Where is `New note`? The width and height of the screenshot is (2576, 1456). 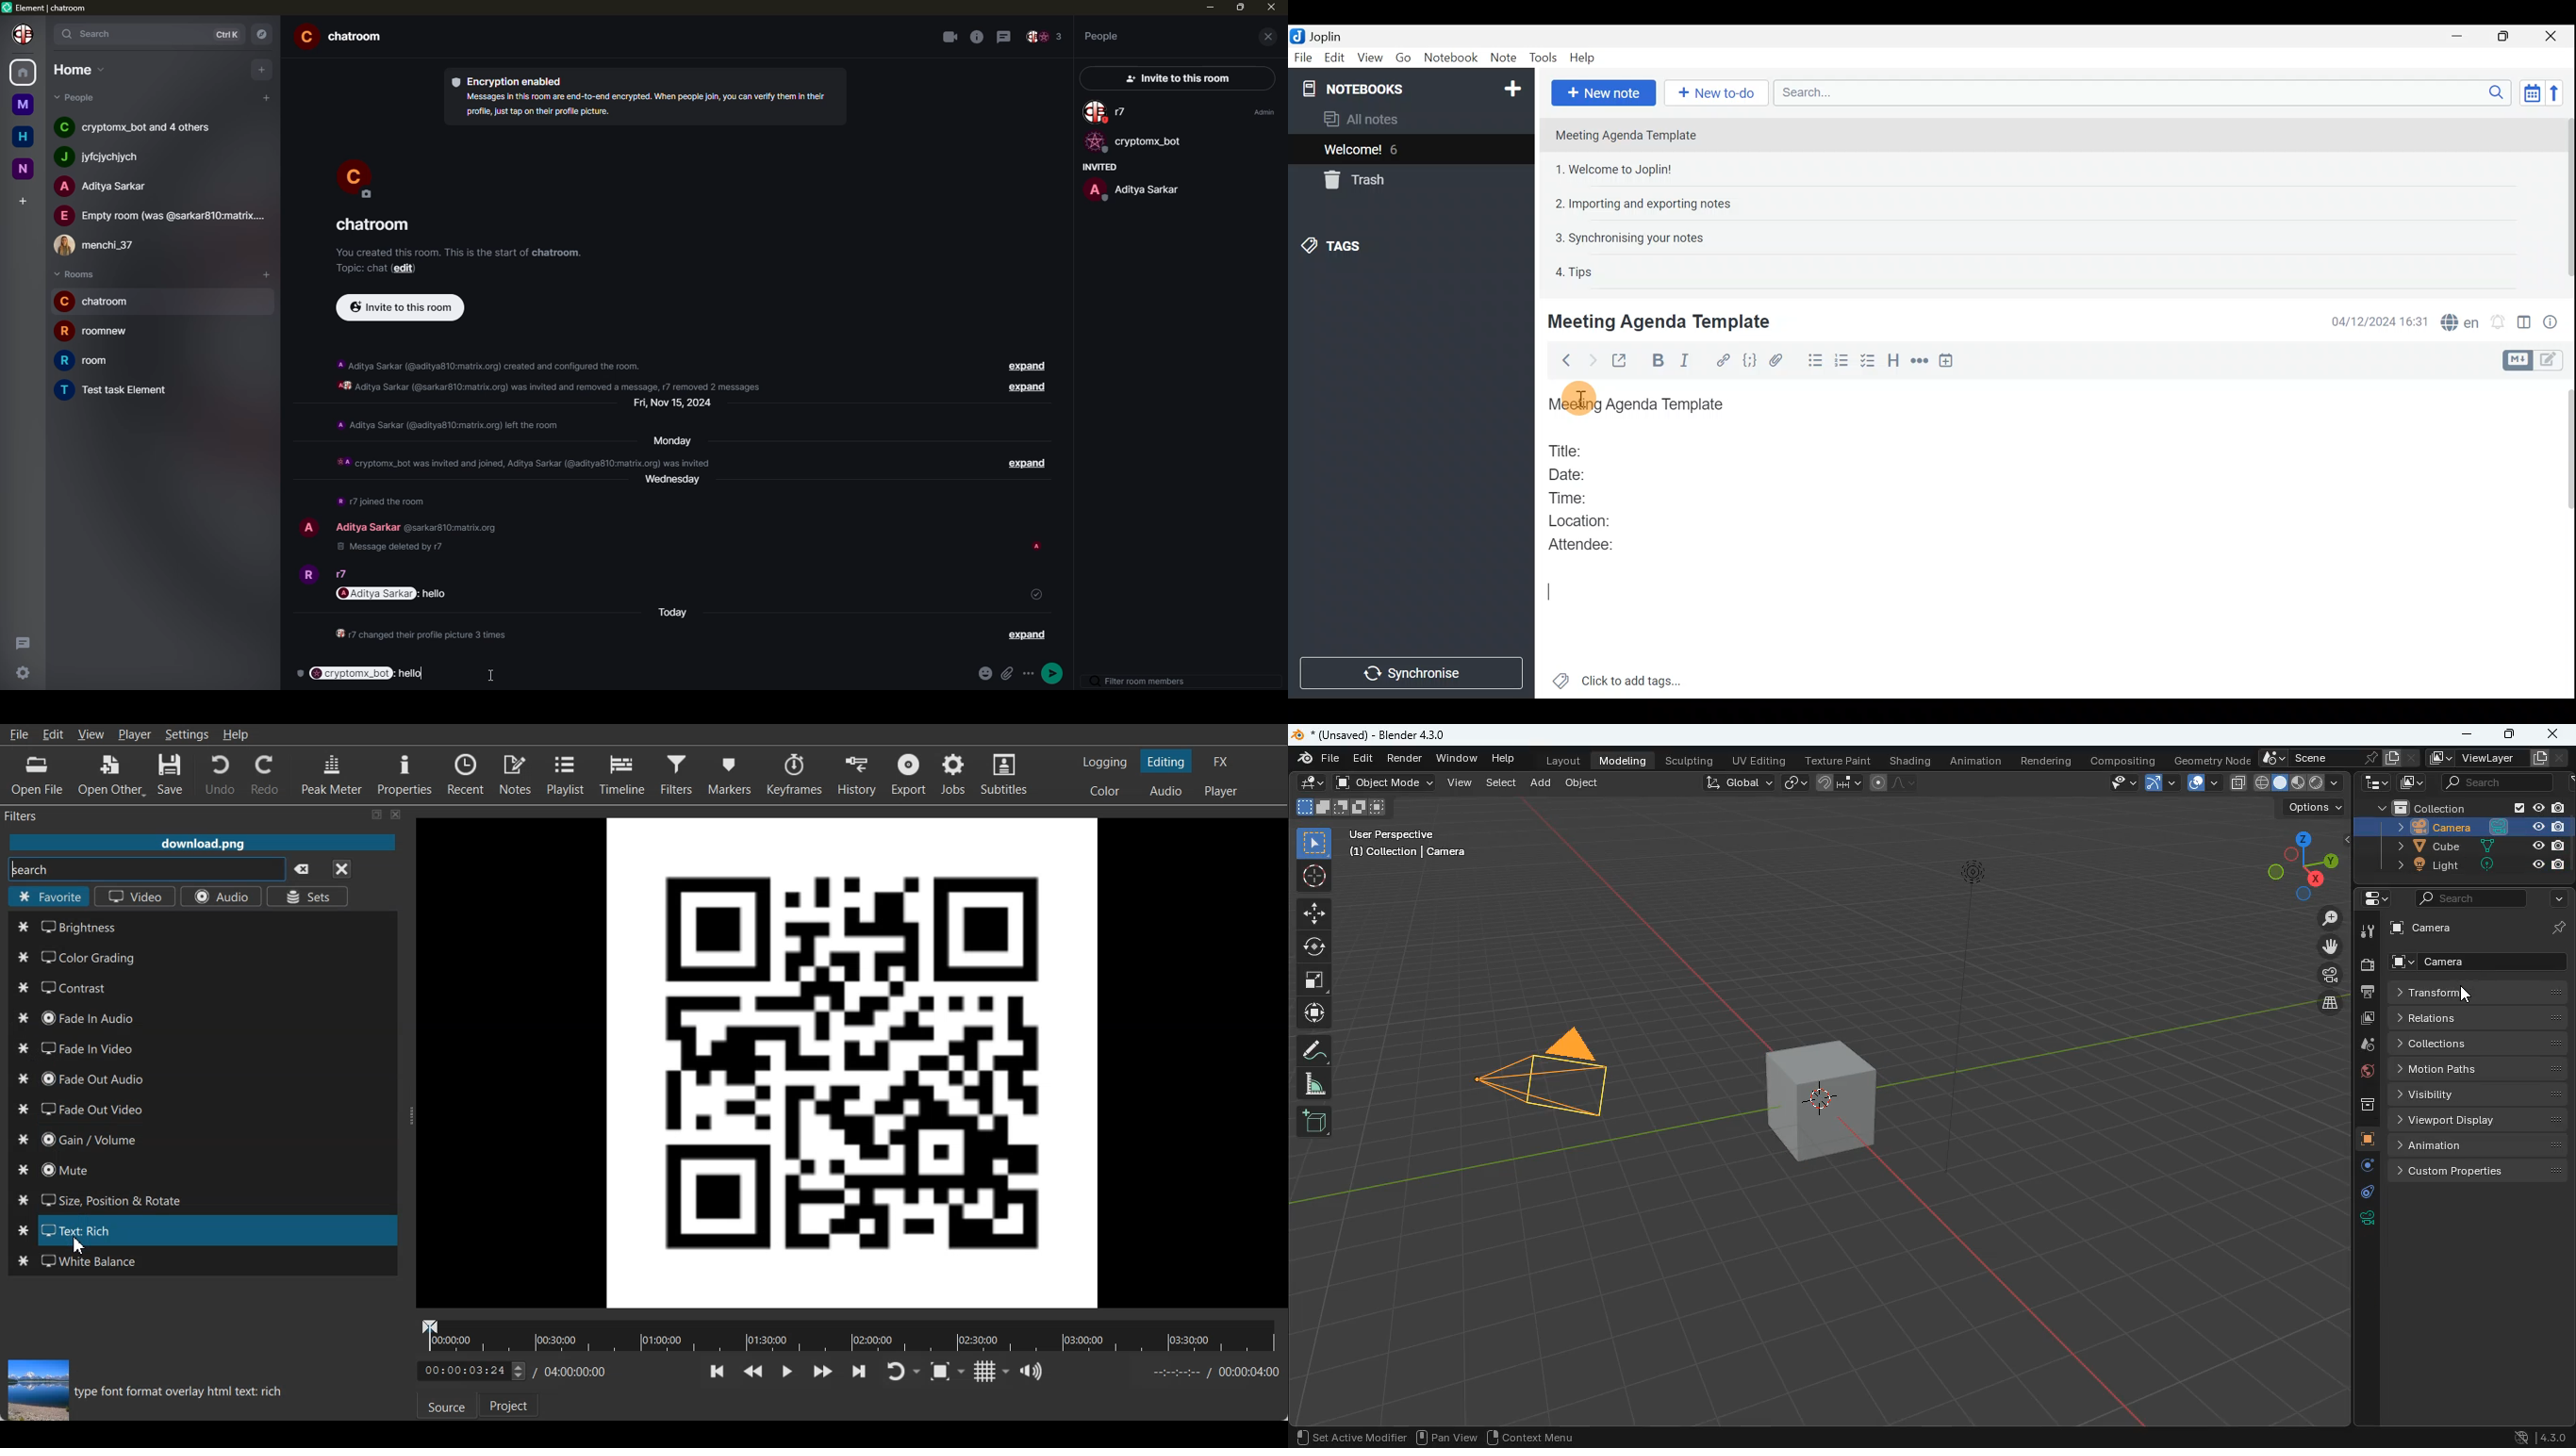
New note is located at coordinates (1604, 93).